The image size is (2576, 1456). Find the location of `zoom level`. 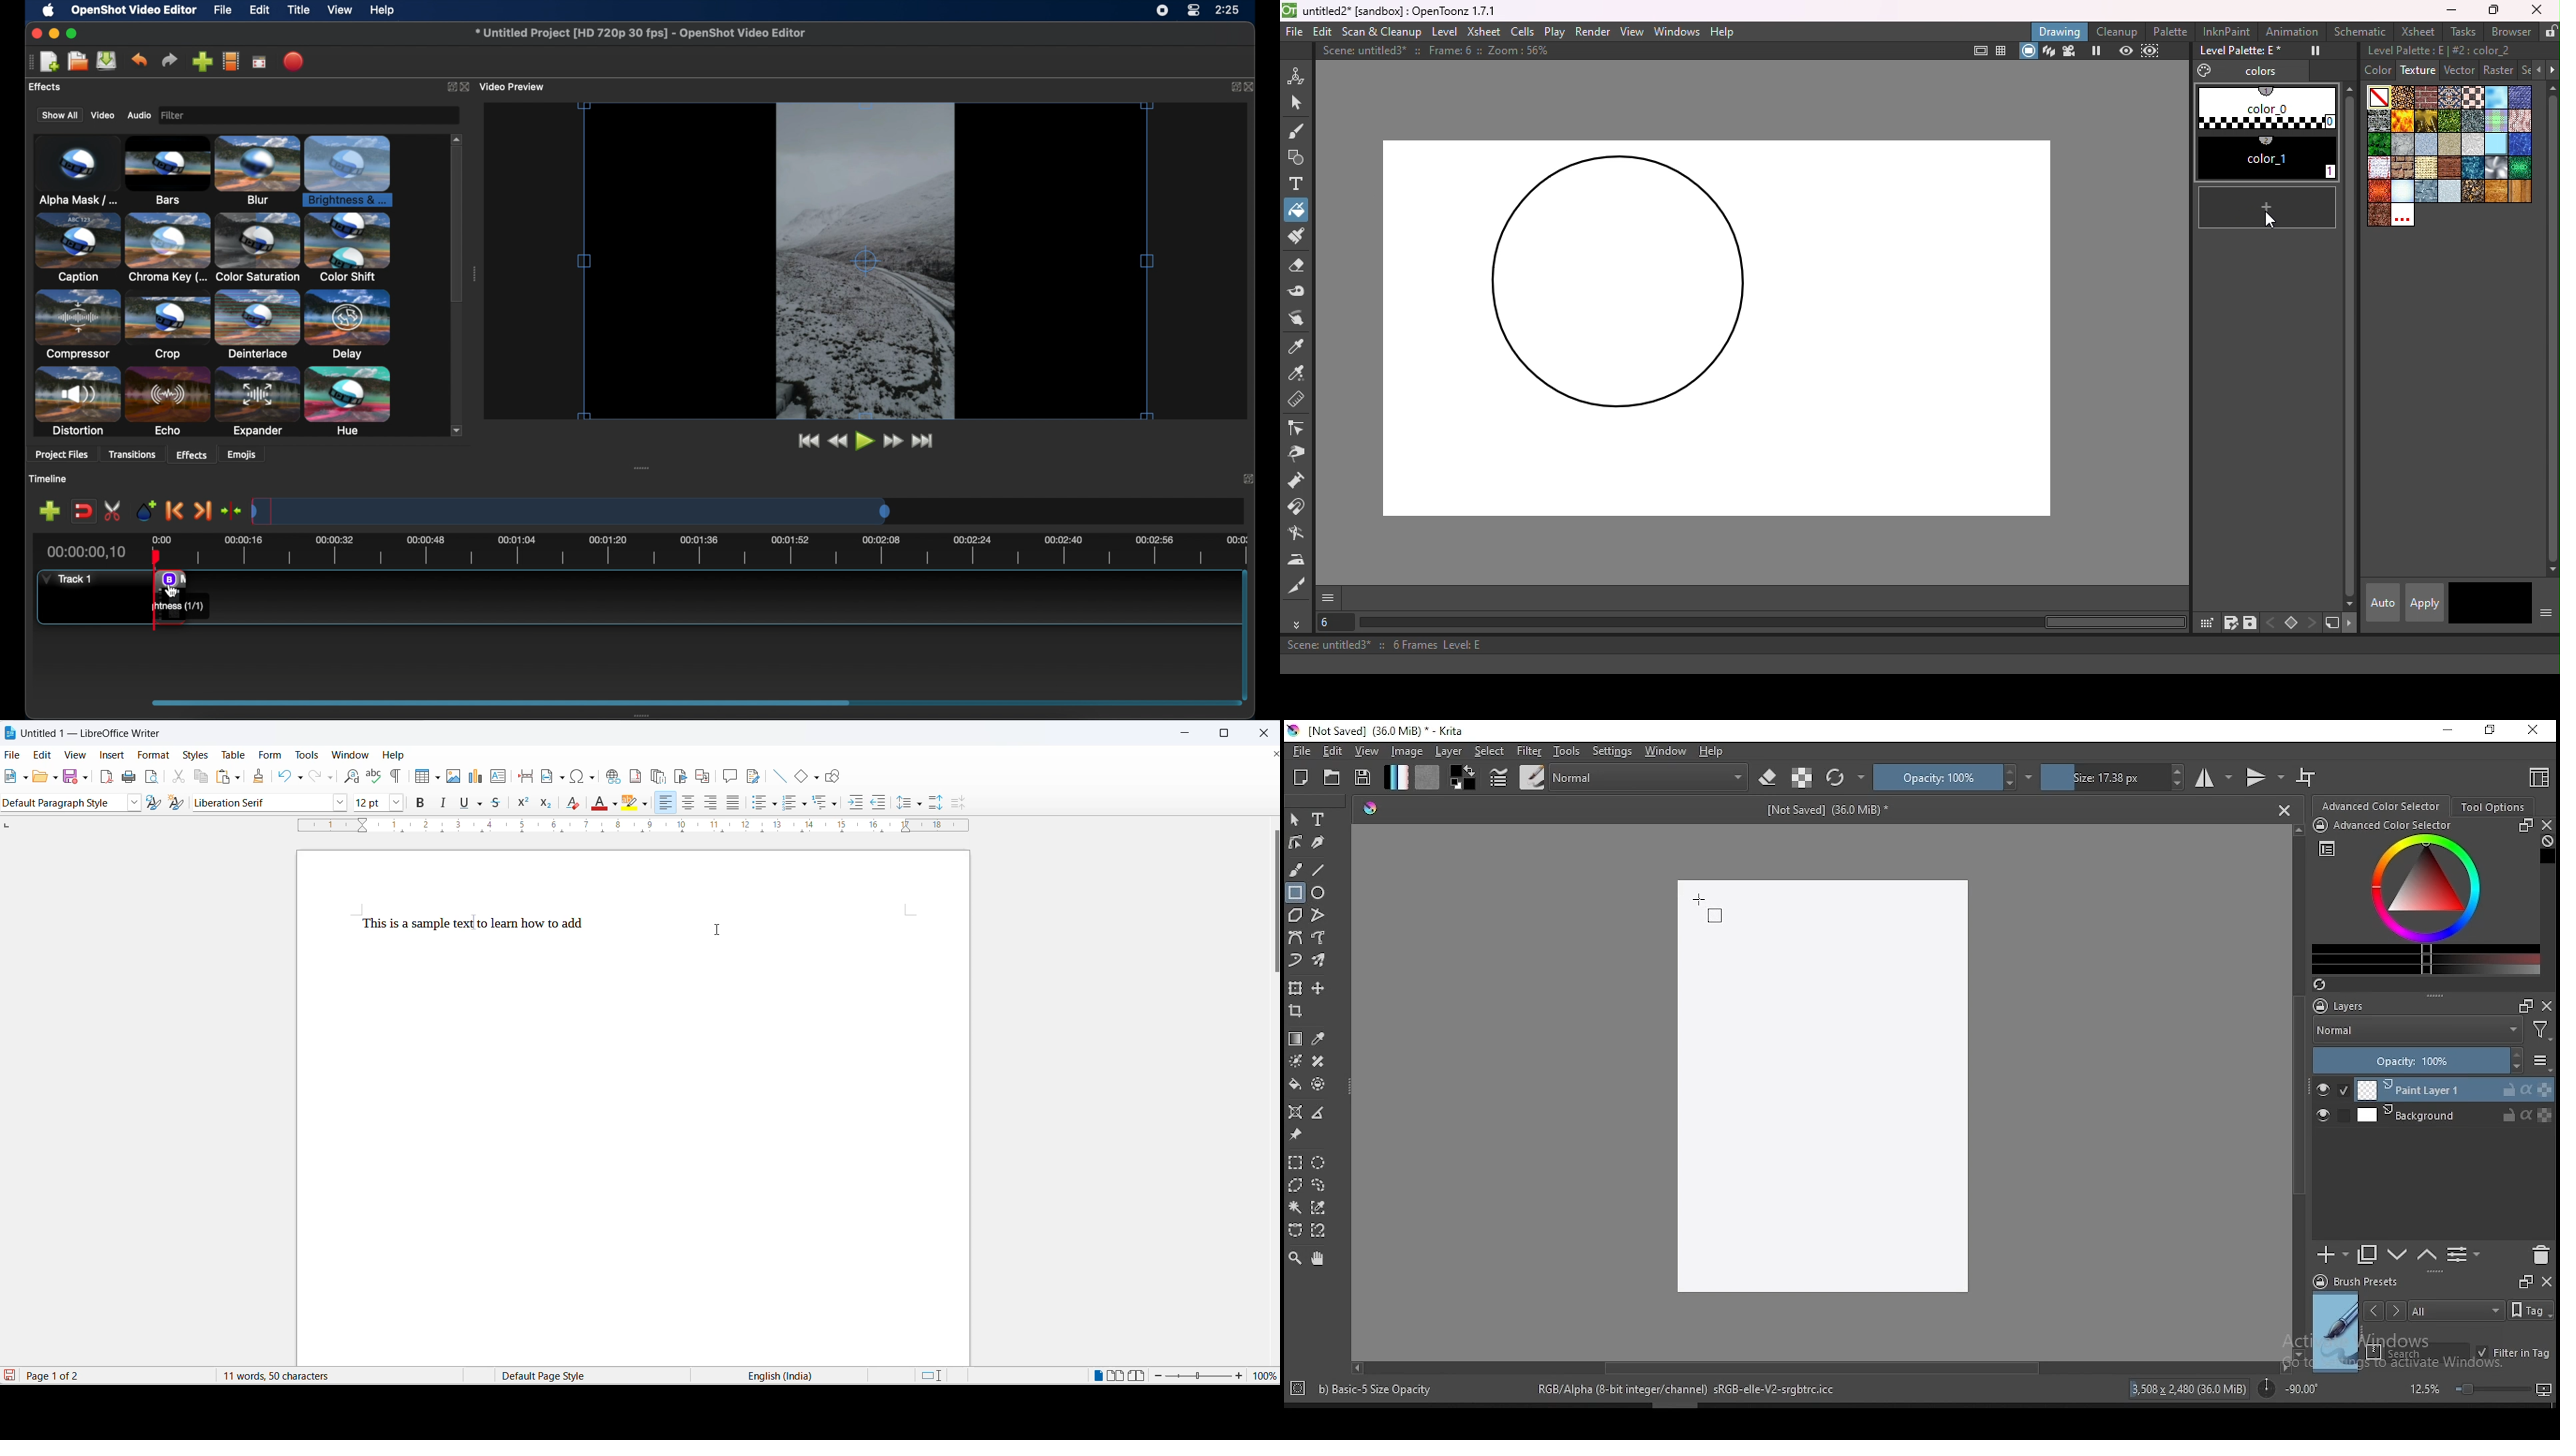

zoom level is located at coordinates (2480, 1388).